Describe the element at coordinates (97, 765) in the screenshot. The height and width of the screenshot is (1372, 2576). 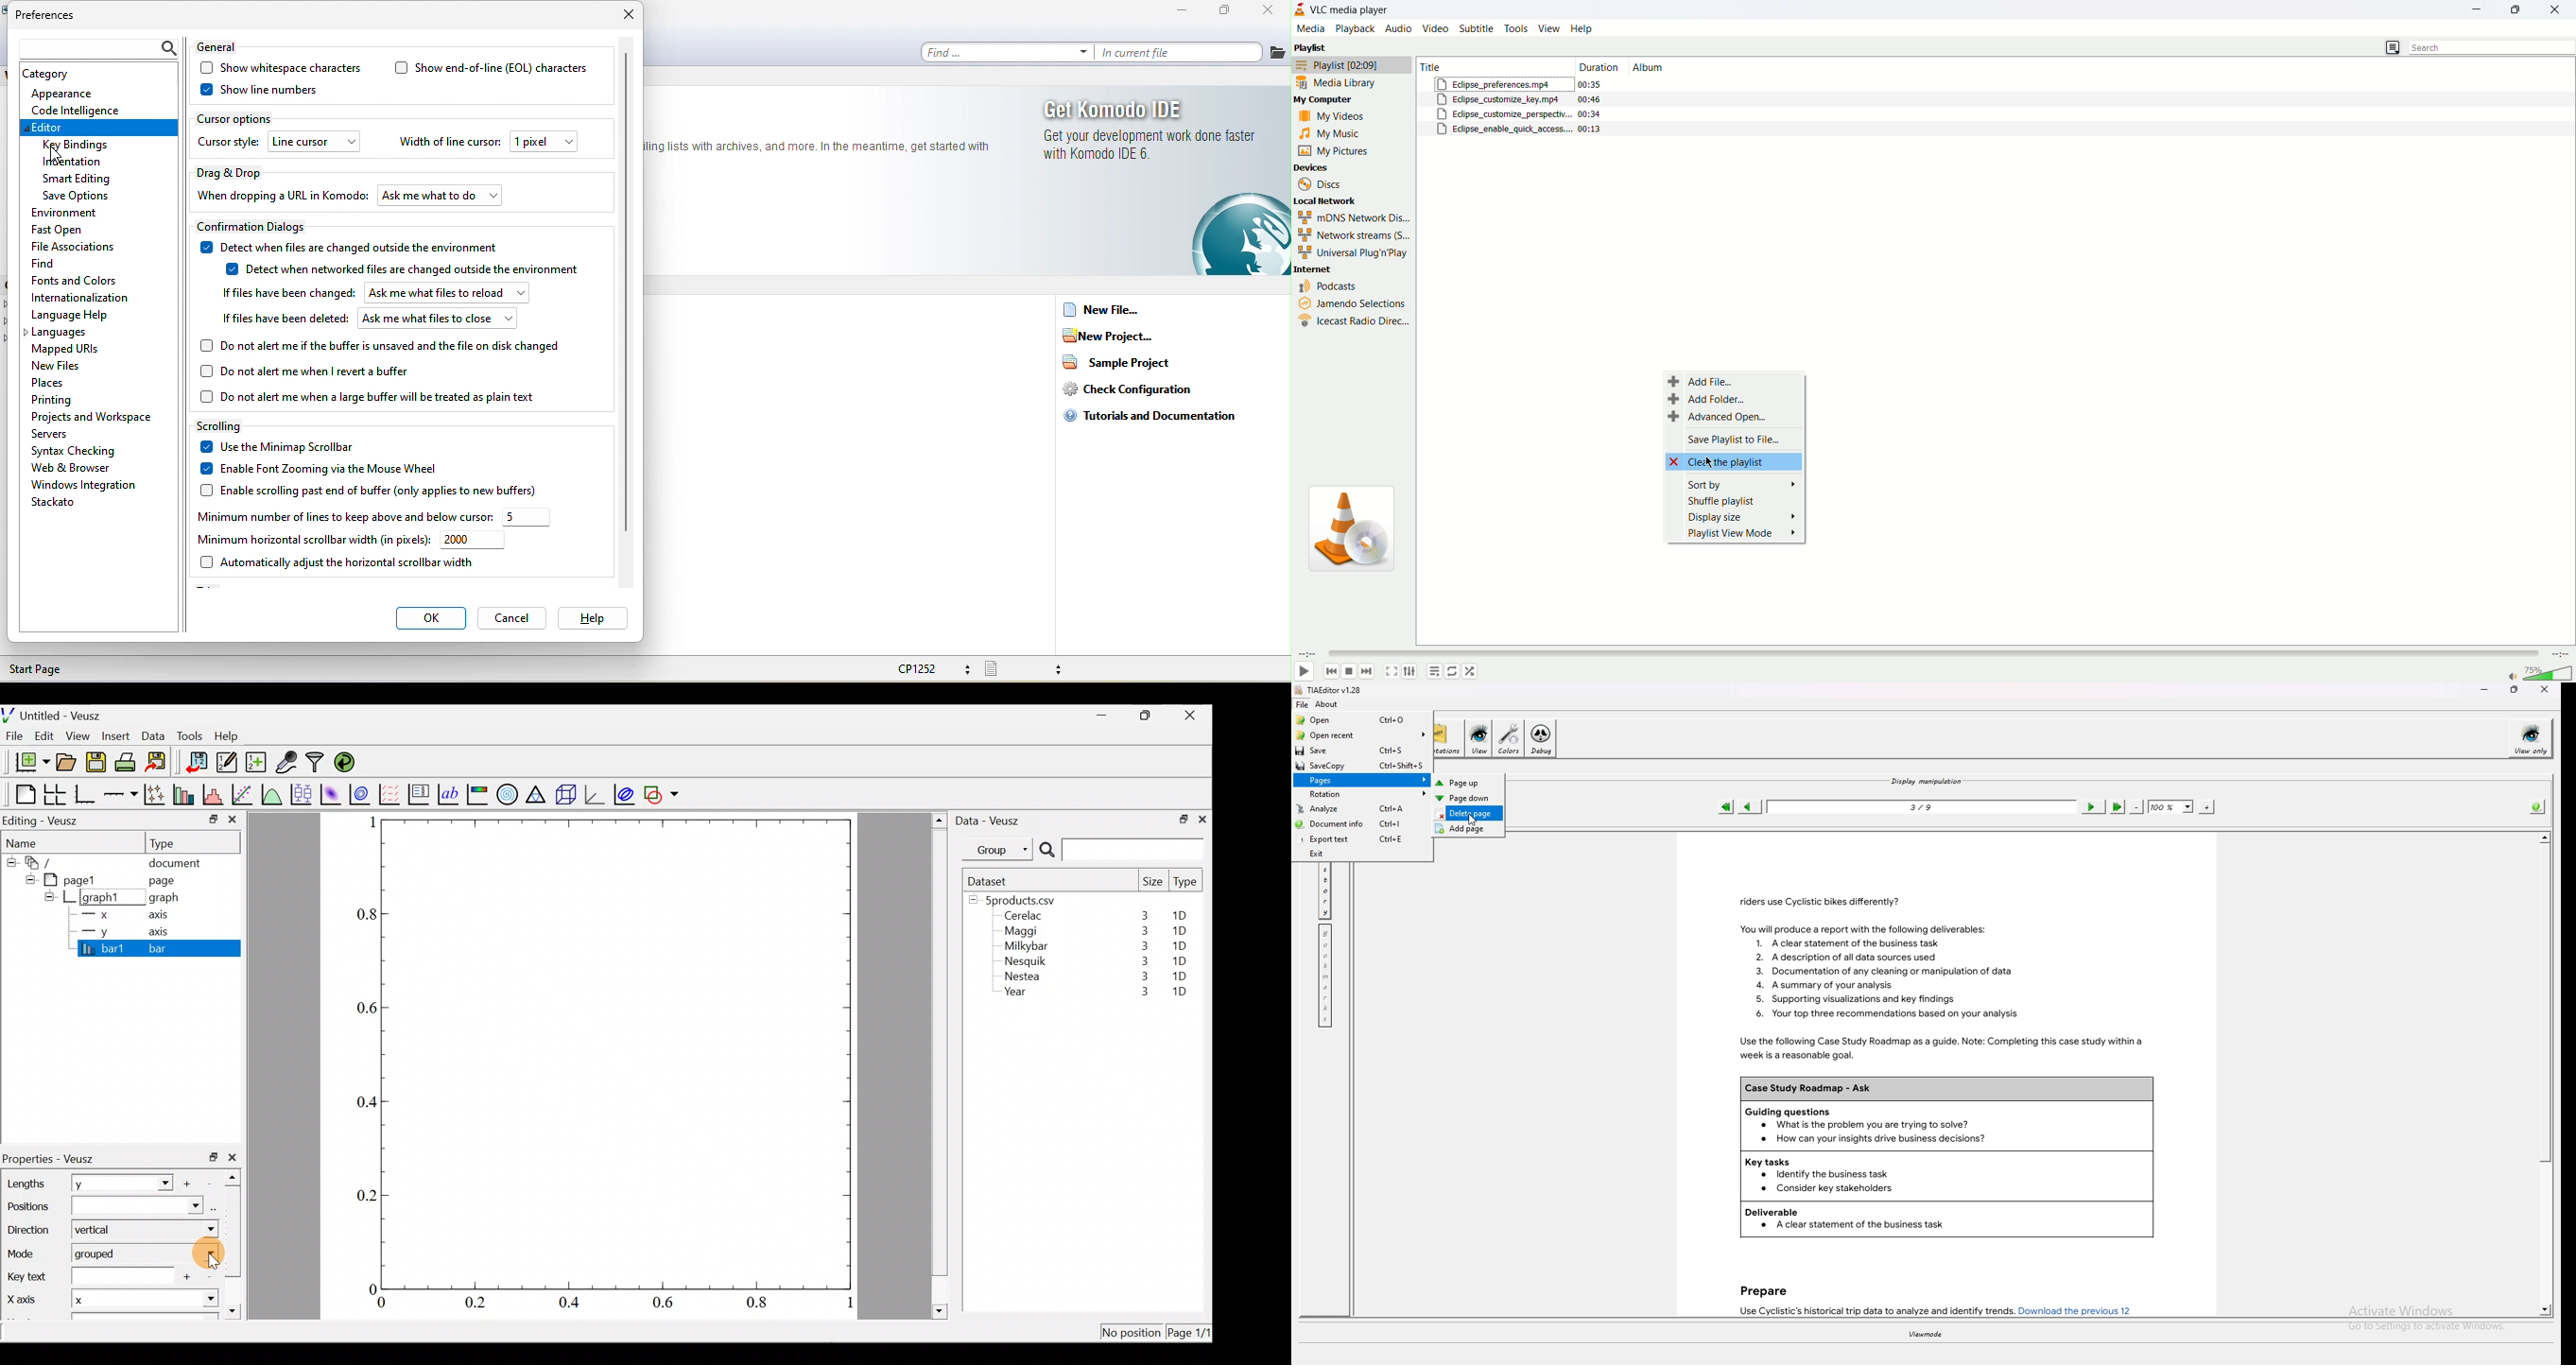
I see `Save the document` at that location.